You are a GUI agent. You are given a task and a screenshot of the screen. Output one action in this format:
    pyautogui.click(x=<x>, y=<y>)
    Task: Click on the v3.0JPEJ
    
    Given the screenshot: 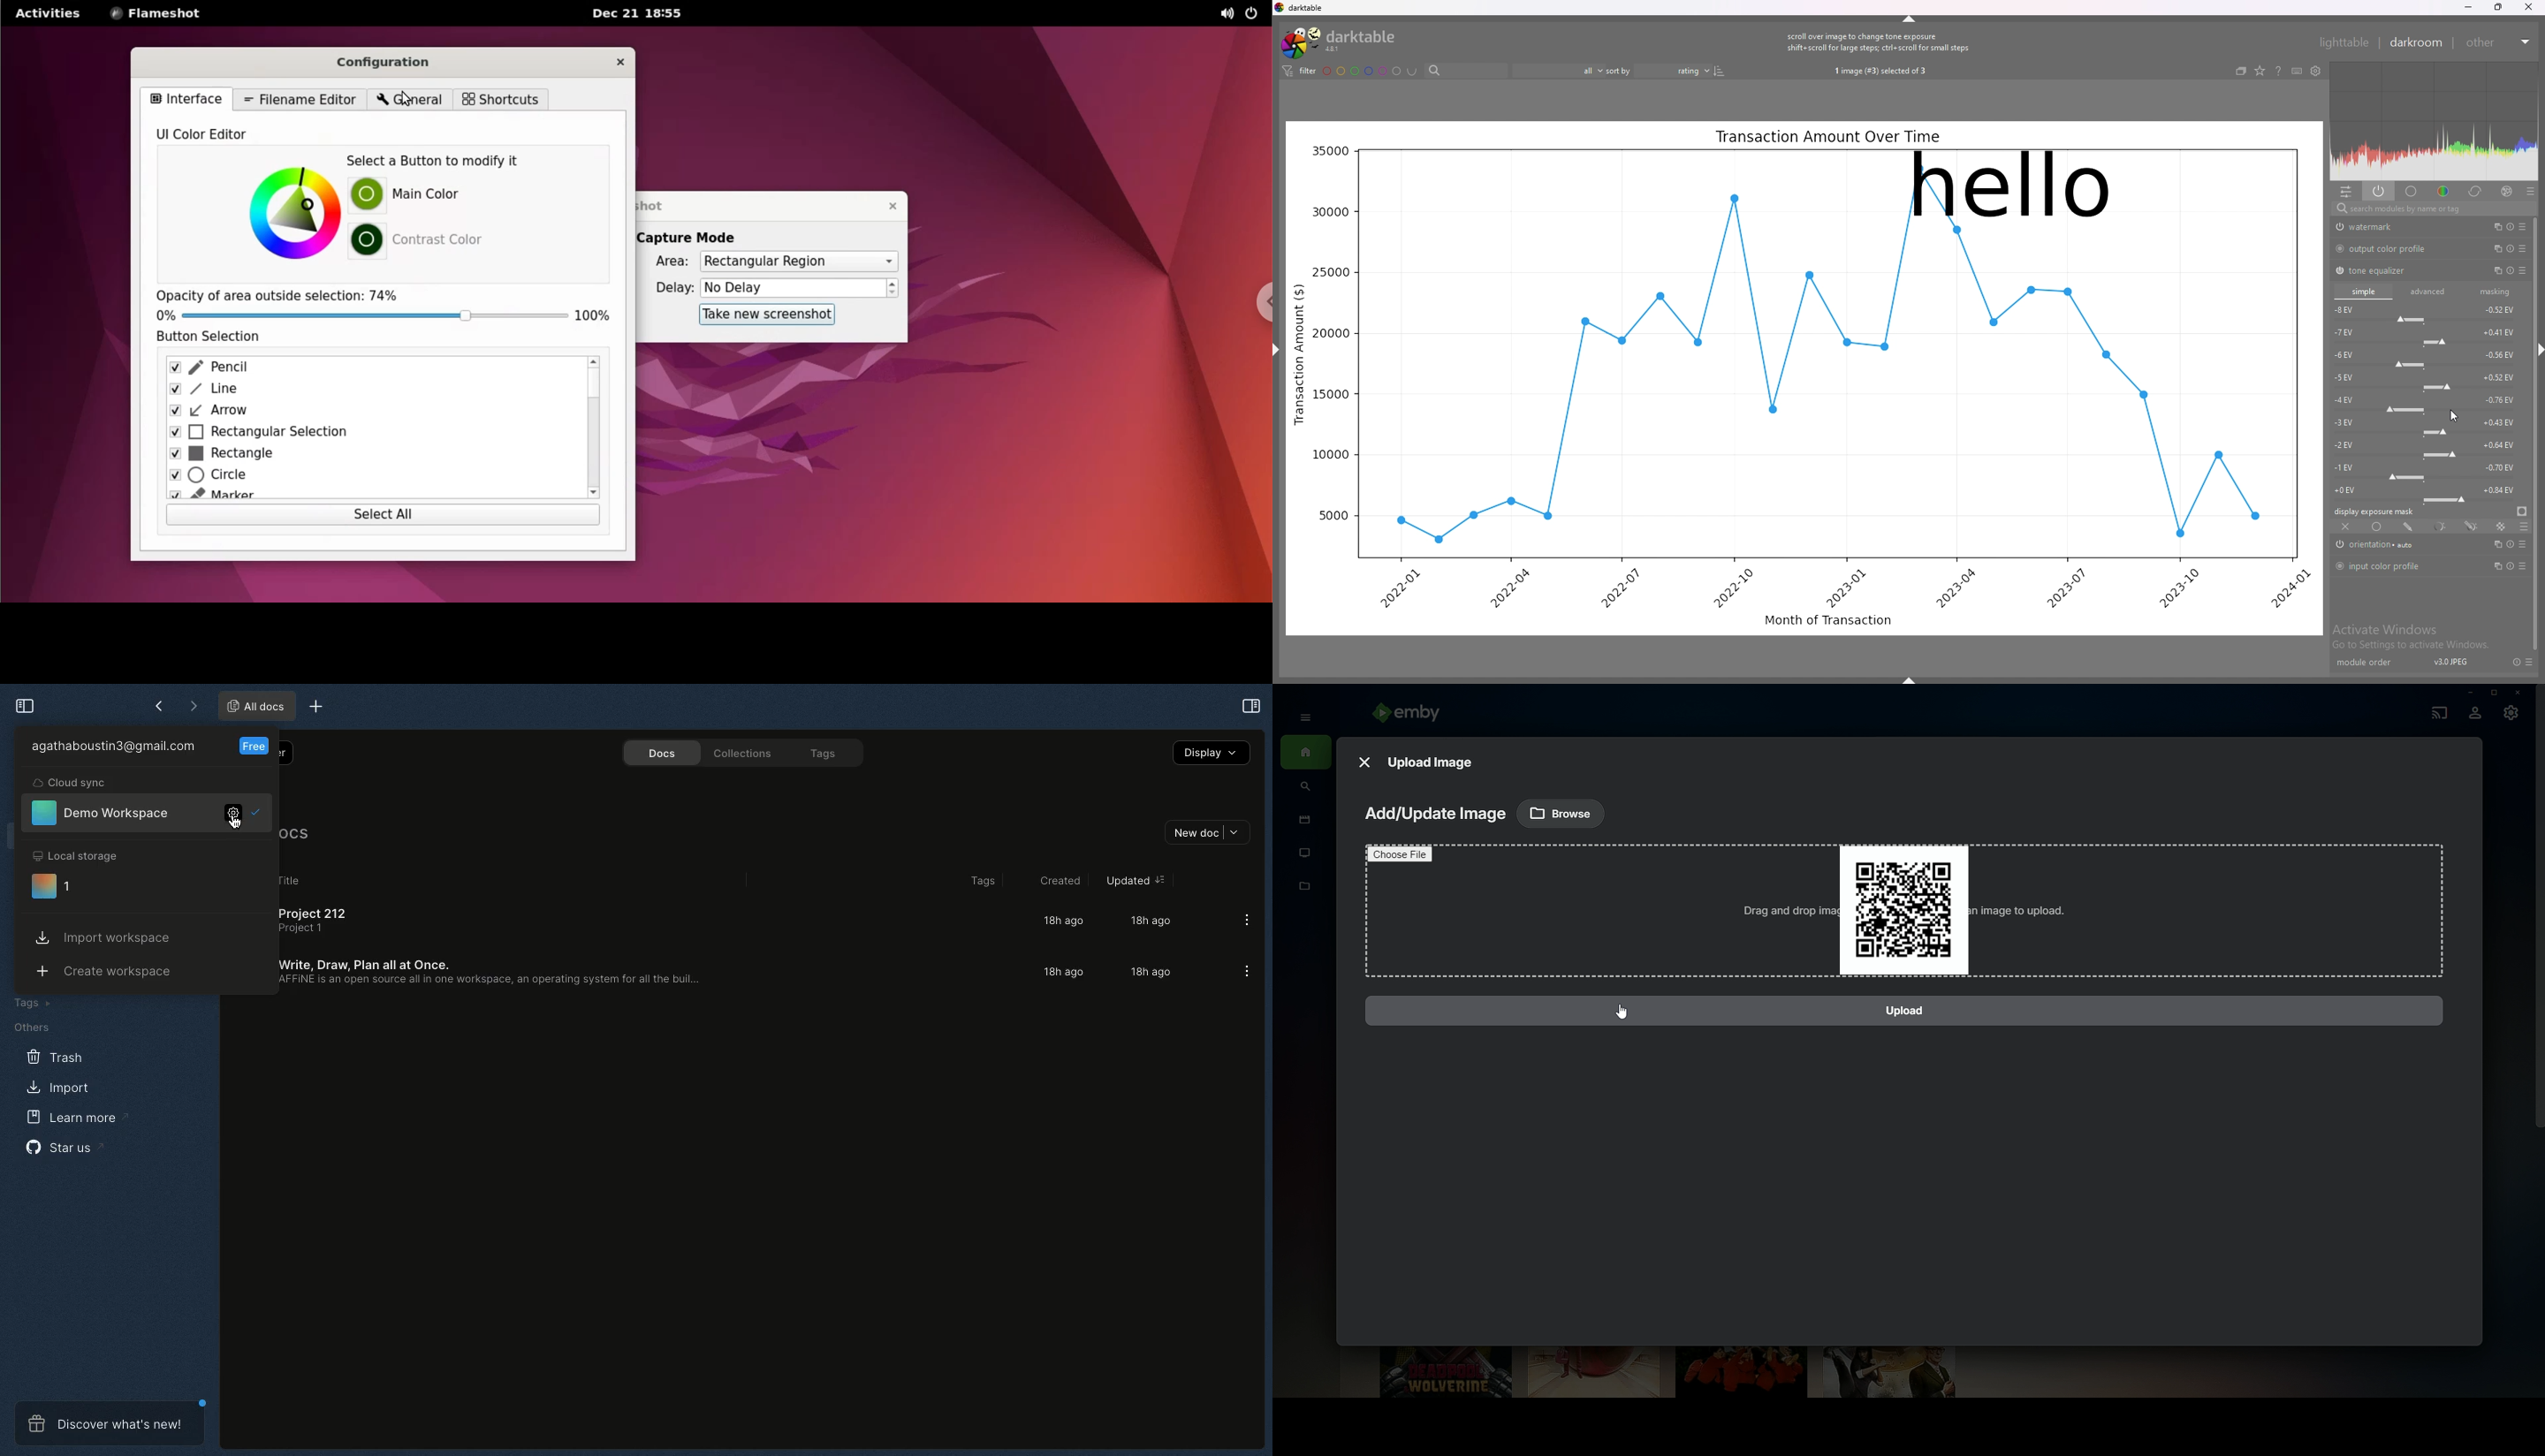 What is the action you would take?
    pyautogui.click(x=2448, y=662)
    